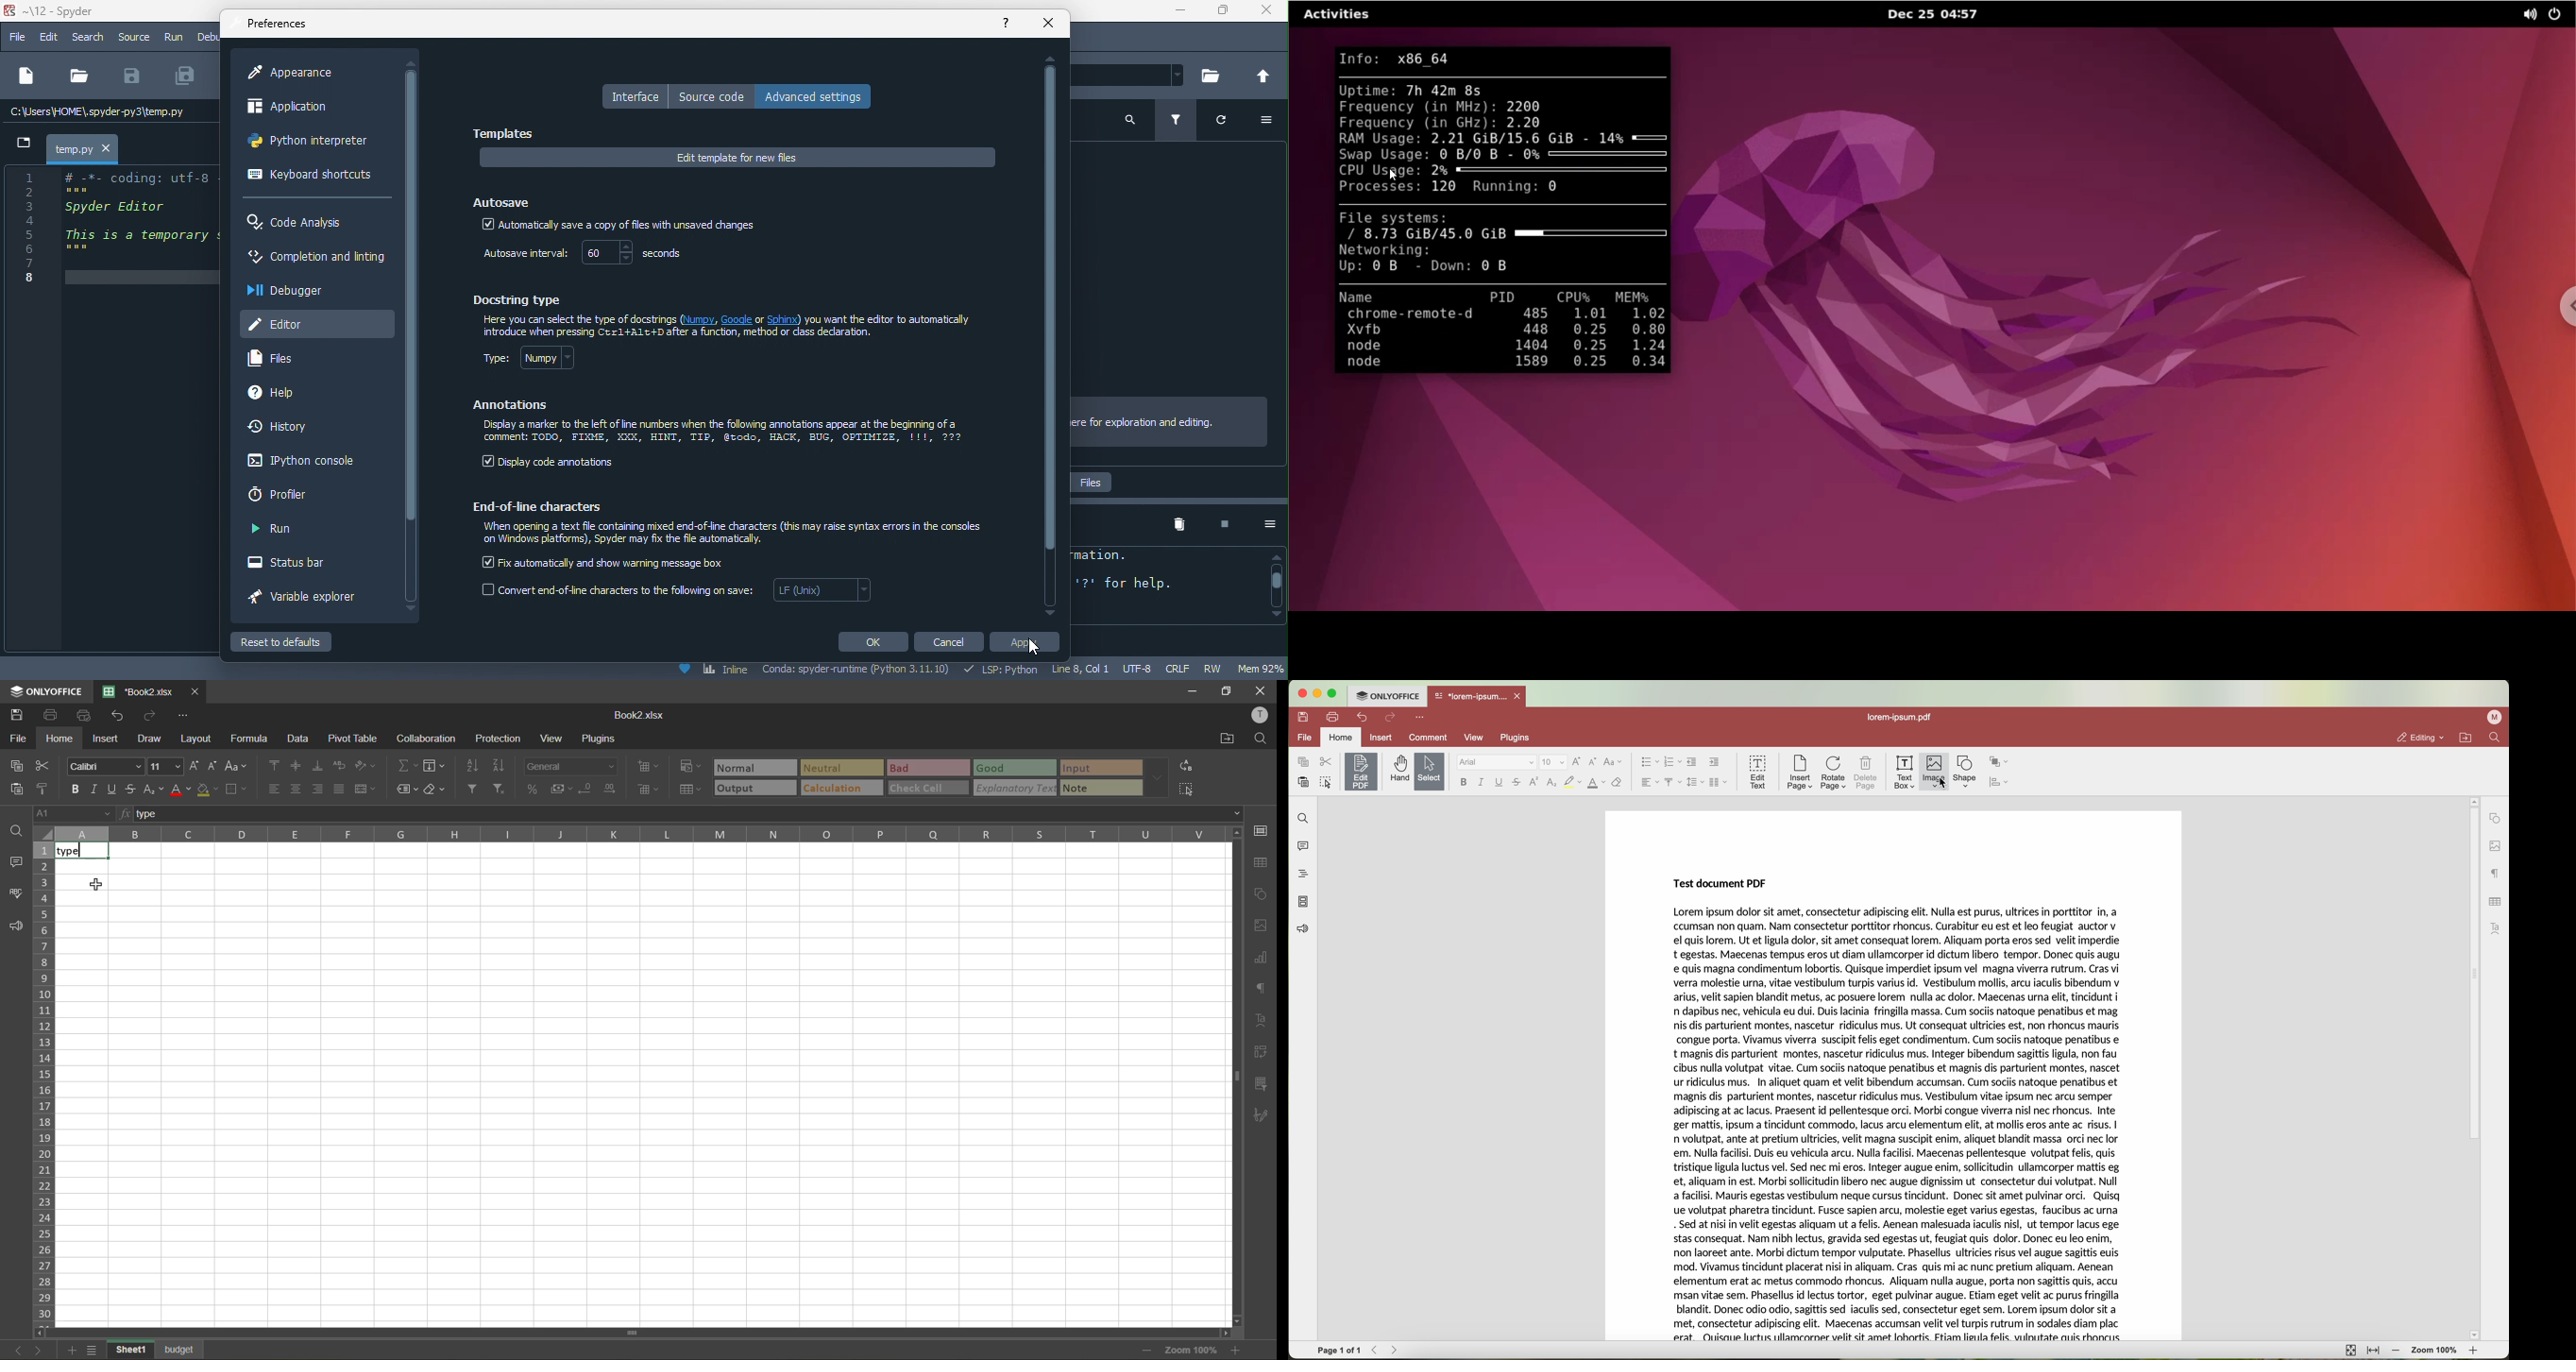 This screenshot has width=2576, height=1372. Describe the element at coordinates (208, 790) in the screenshot. I see `fill color` at that location.